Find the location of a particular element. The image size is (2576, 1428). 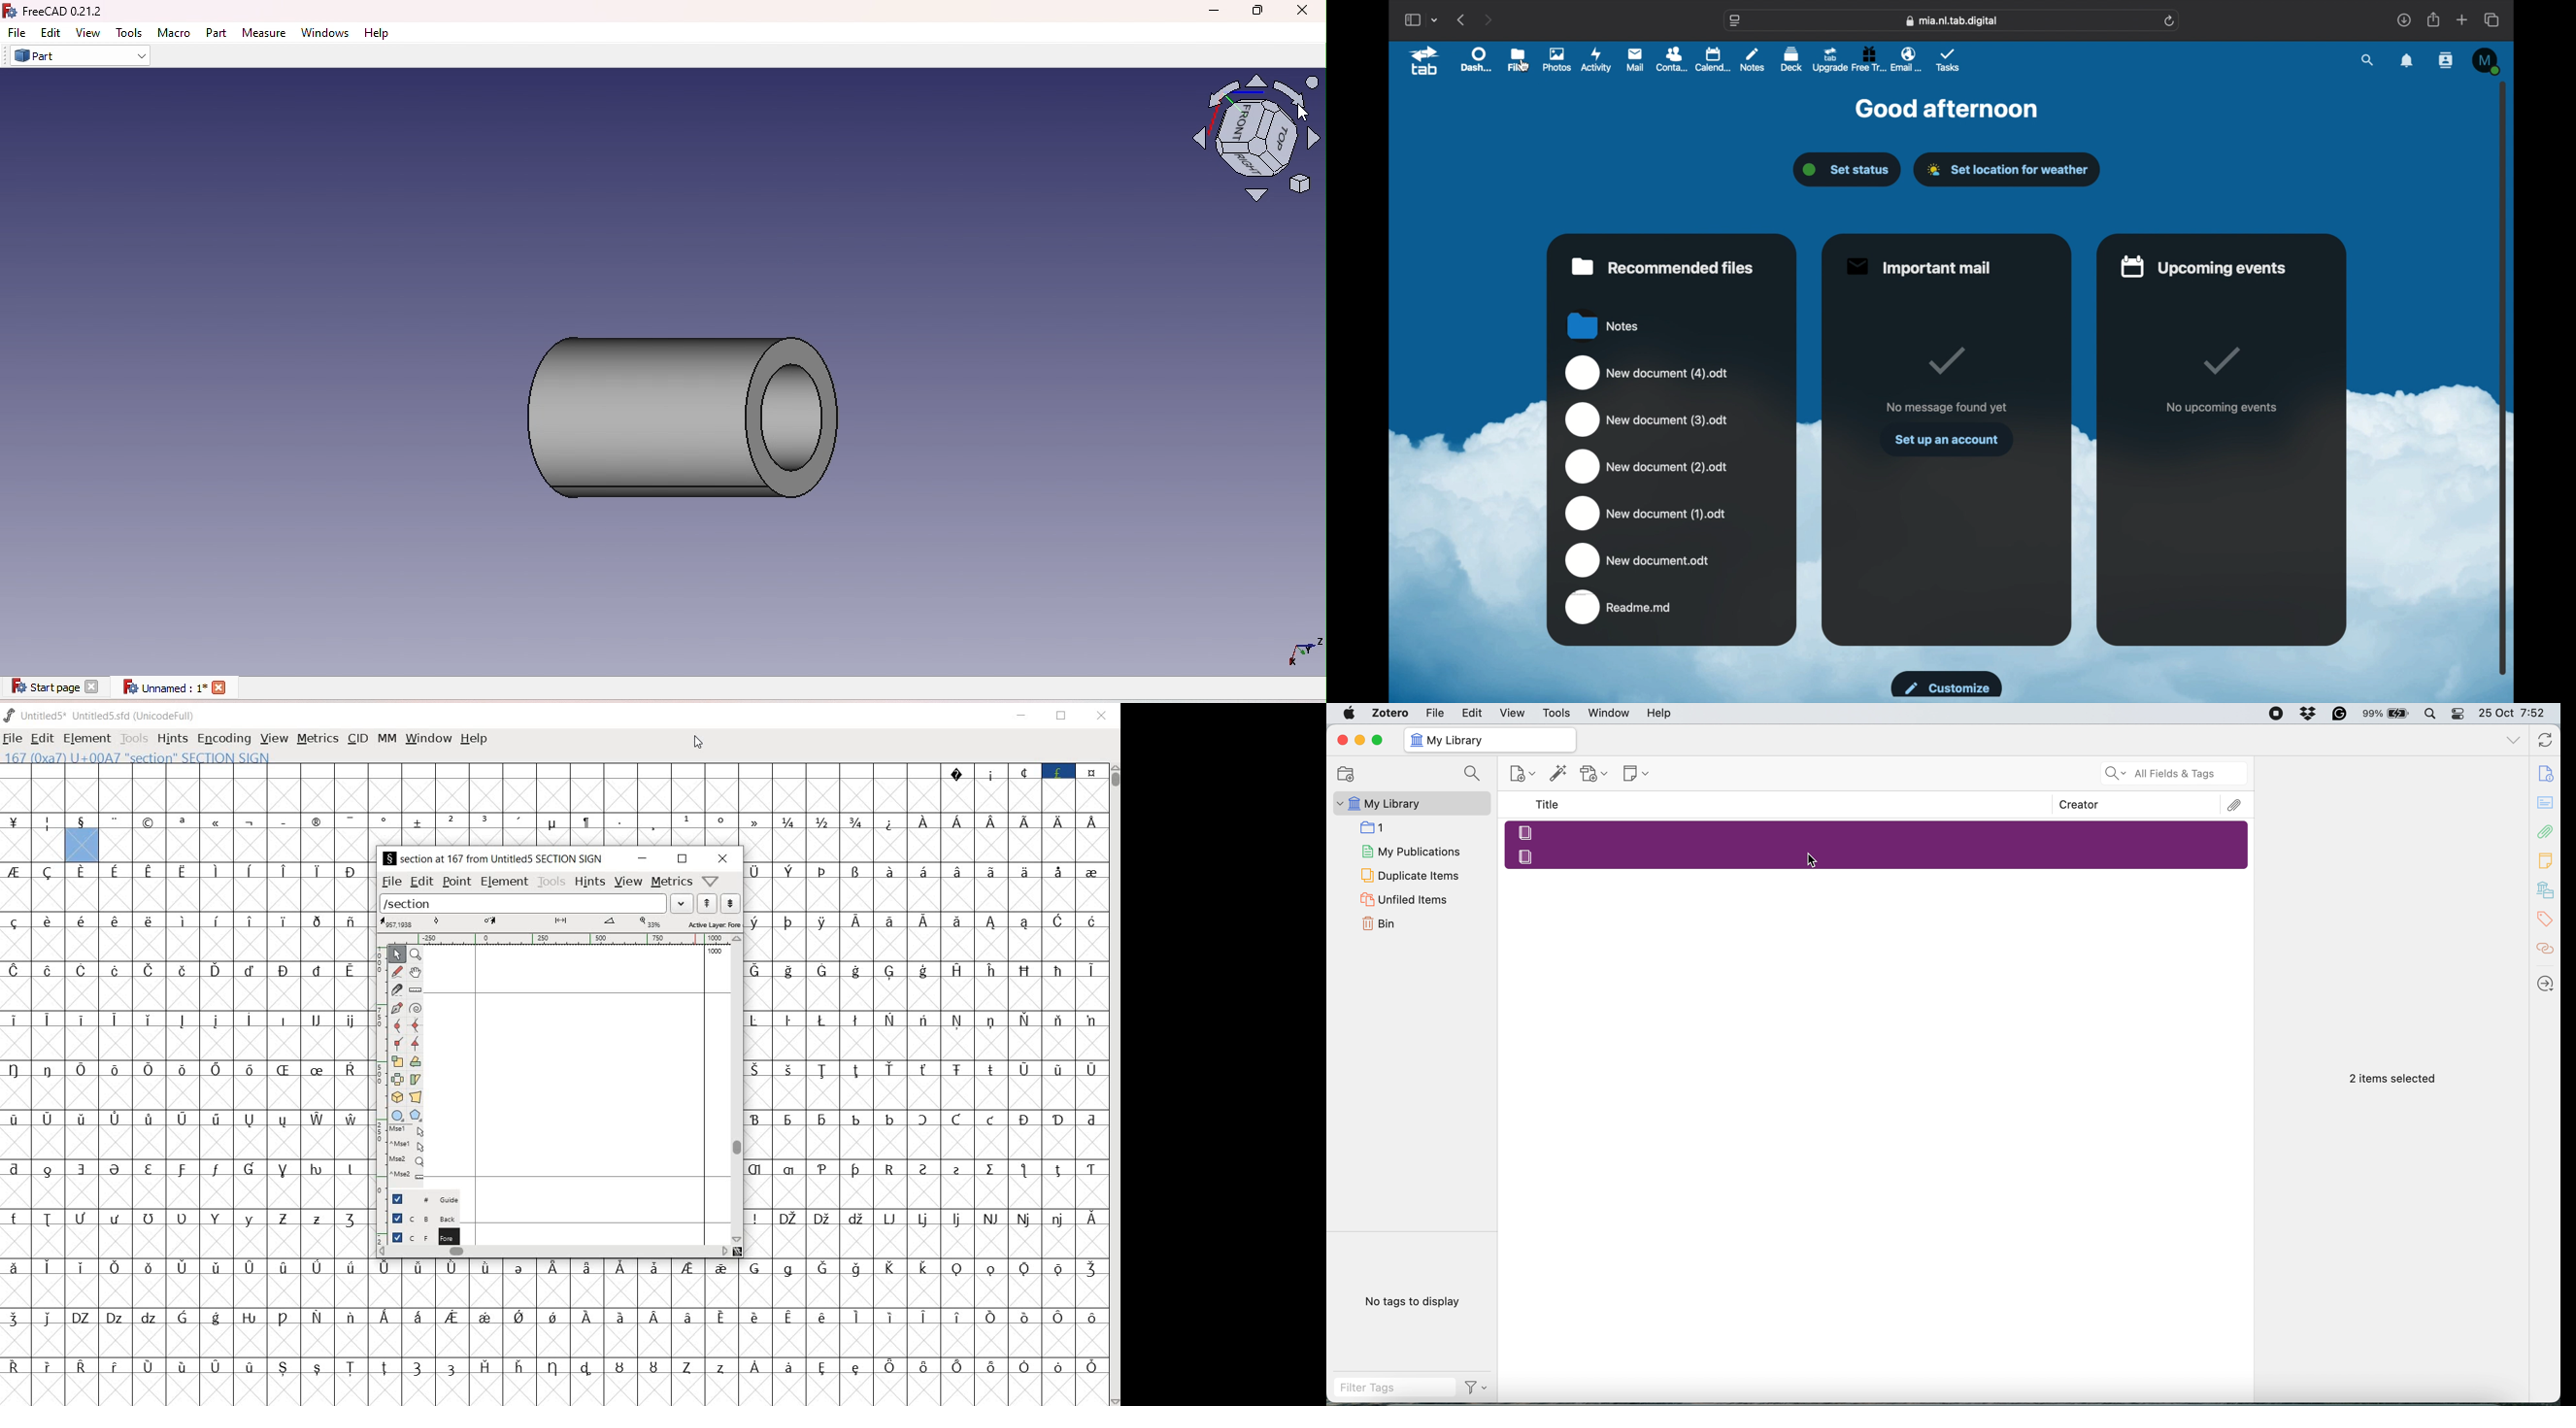

empty cells is located at coordinates (239, 845).